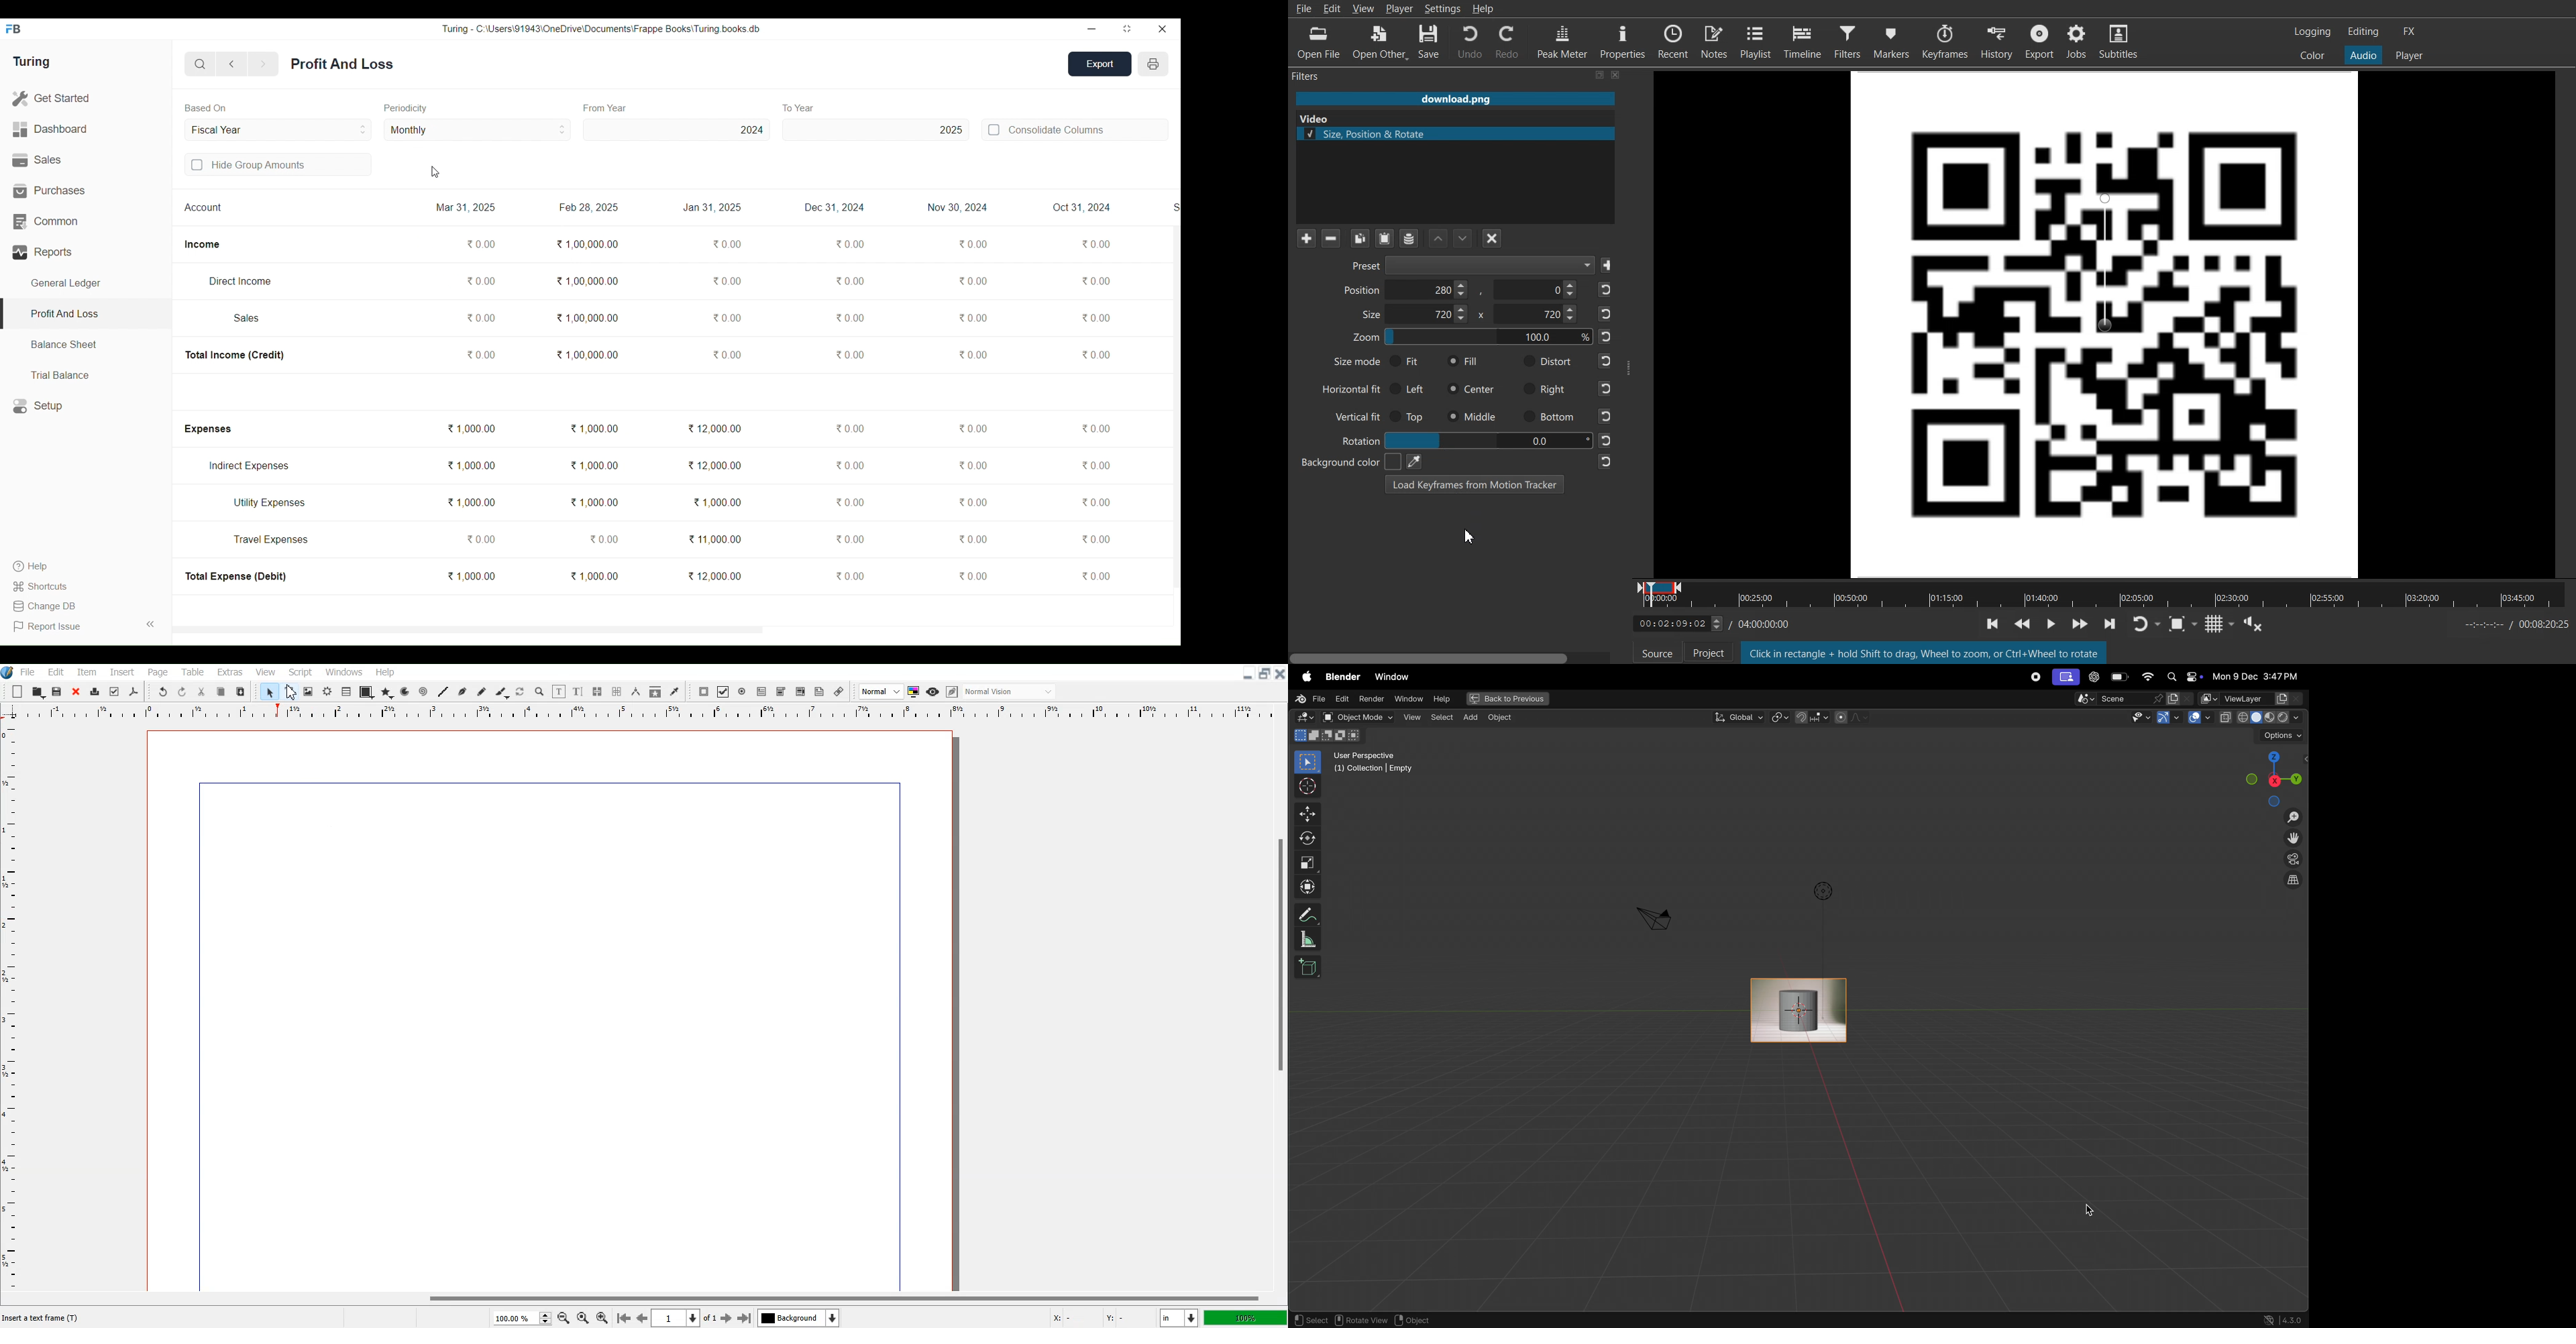  What do you see at coordinates (290, 691) in the screenshot?
I see `Text Frame` at bounding box center [290, 691].